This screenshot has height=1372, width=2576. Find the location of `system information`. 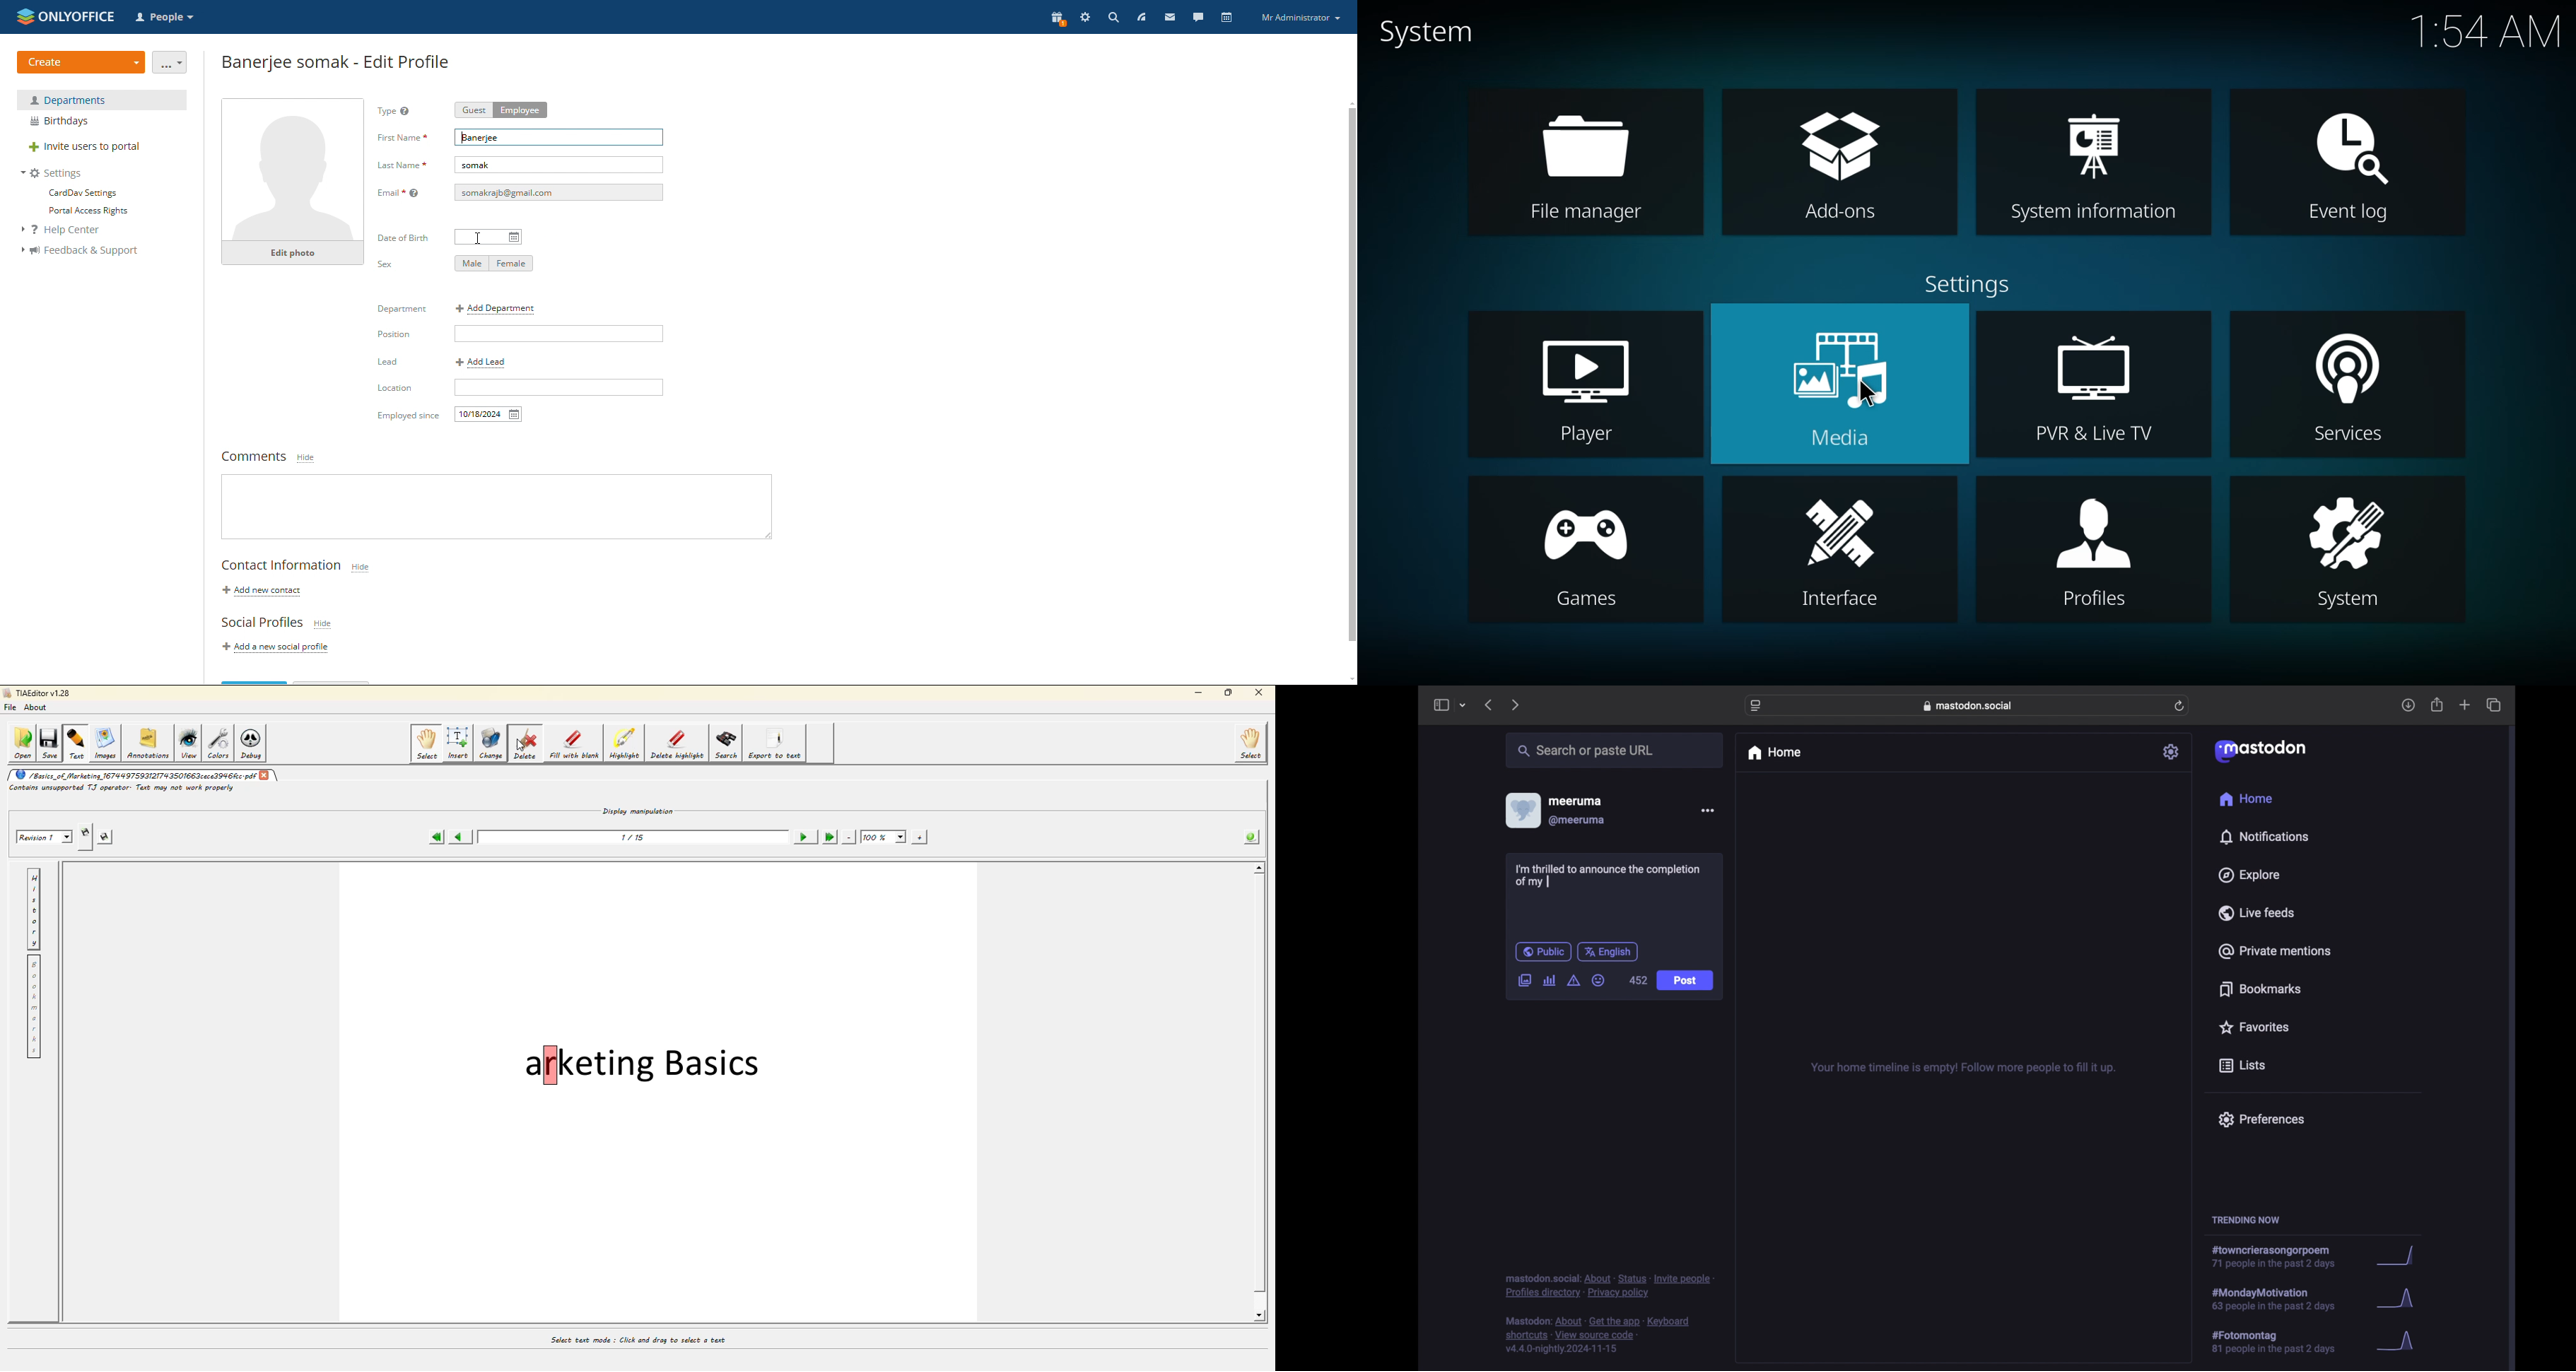

system information is located at coordinates (2099, 162).